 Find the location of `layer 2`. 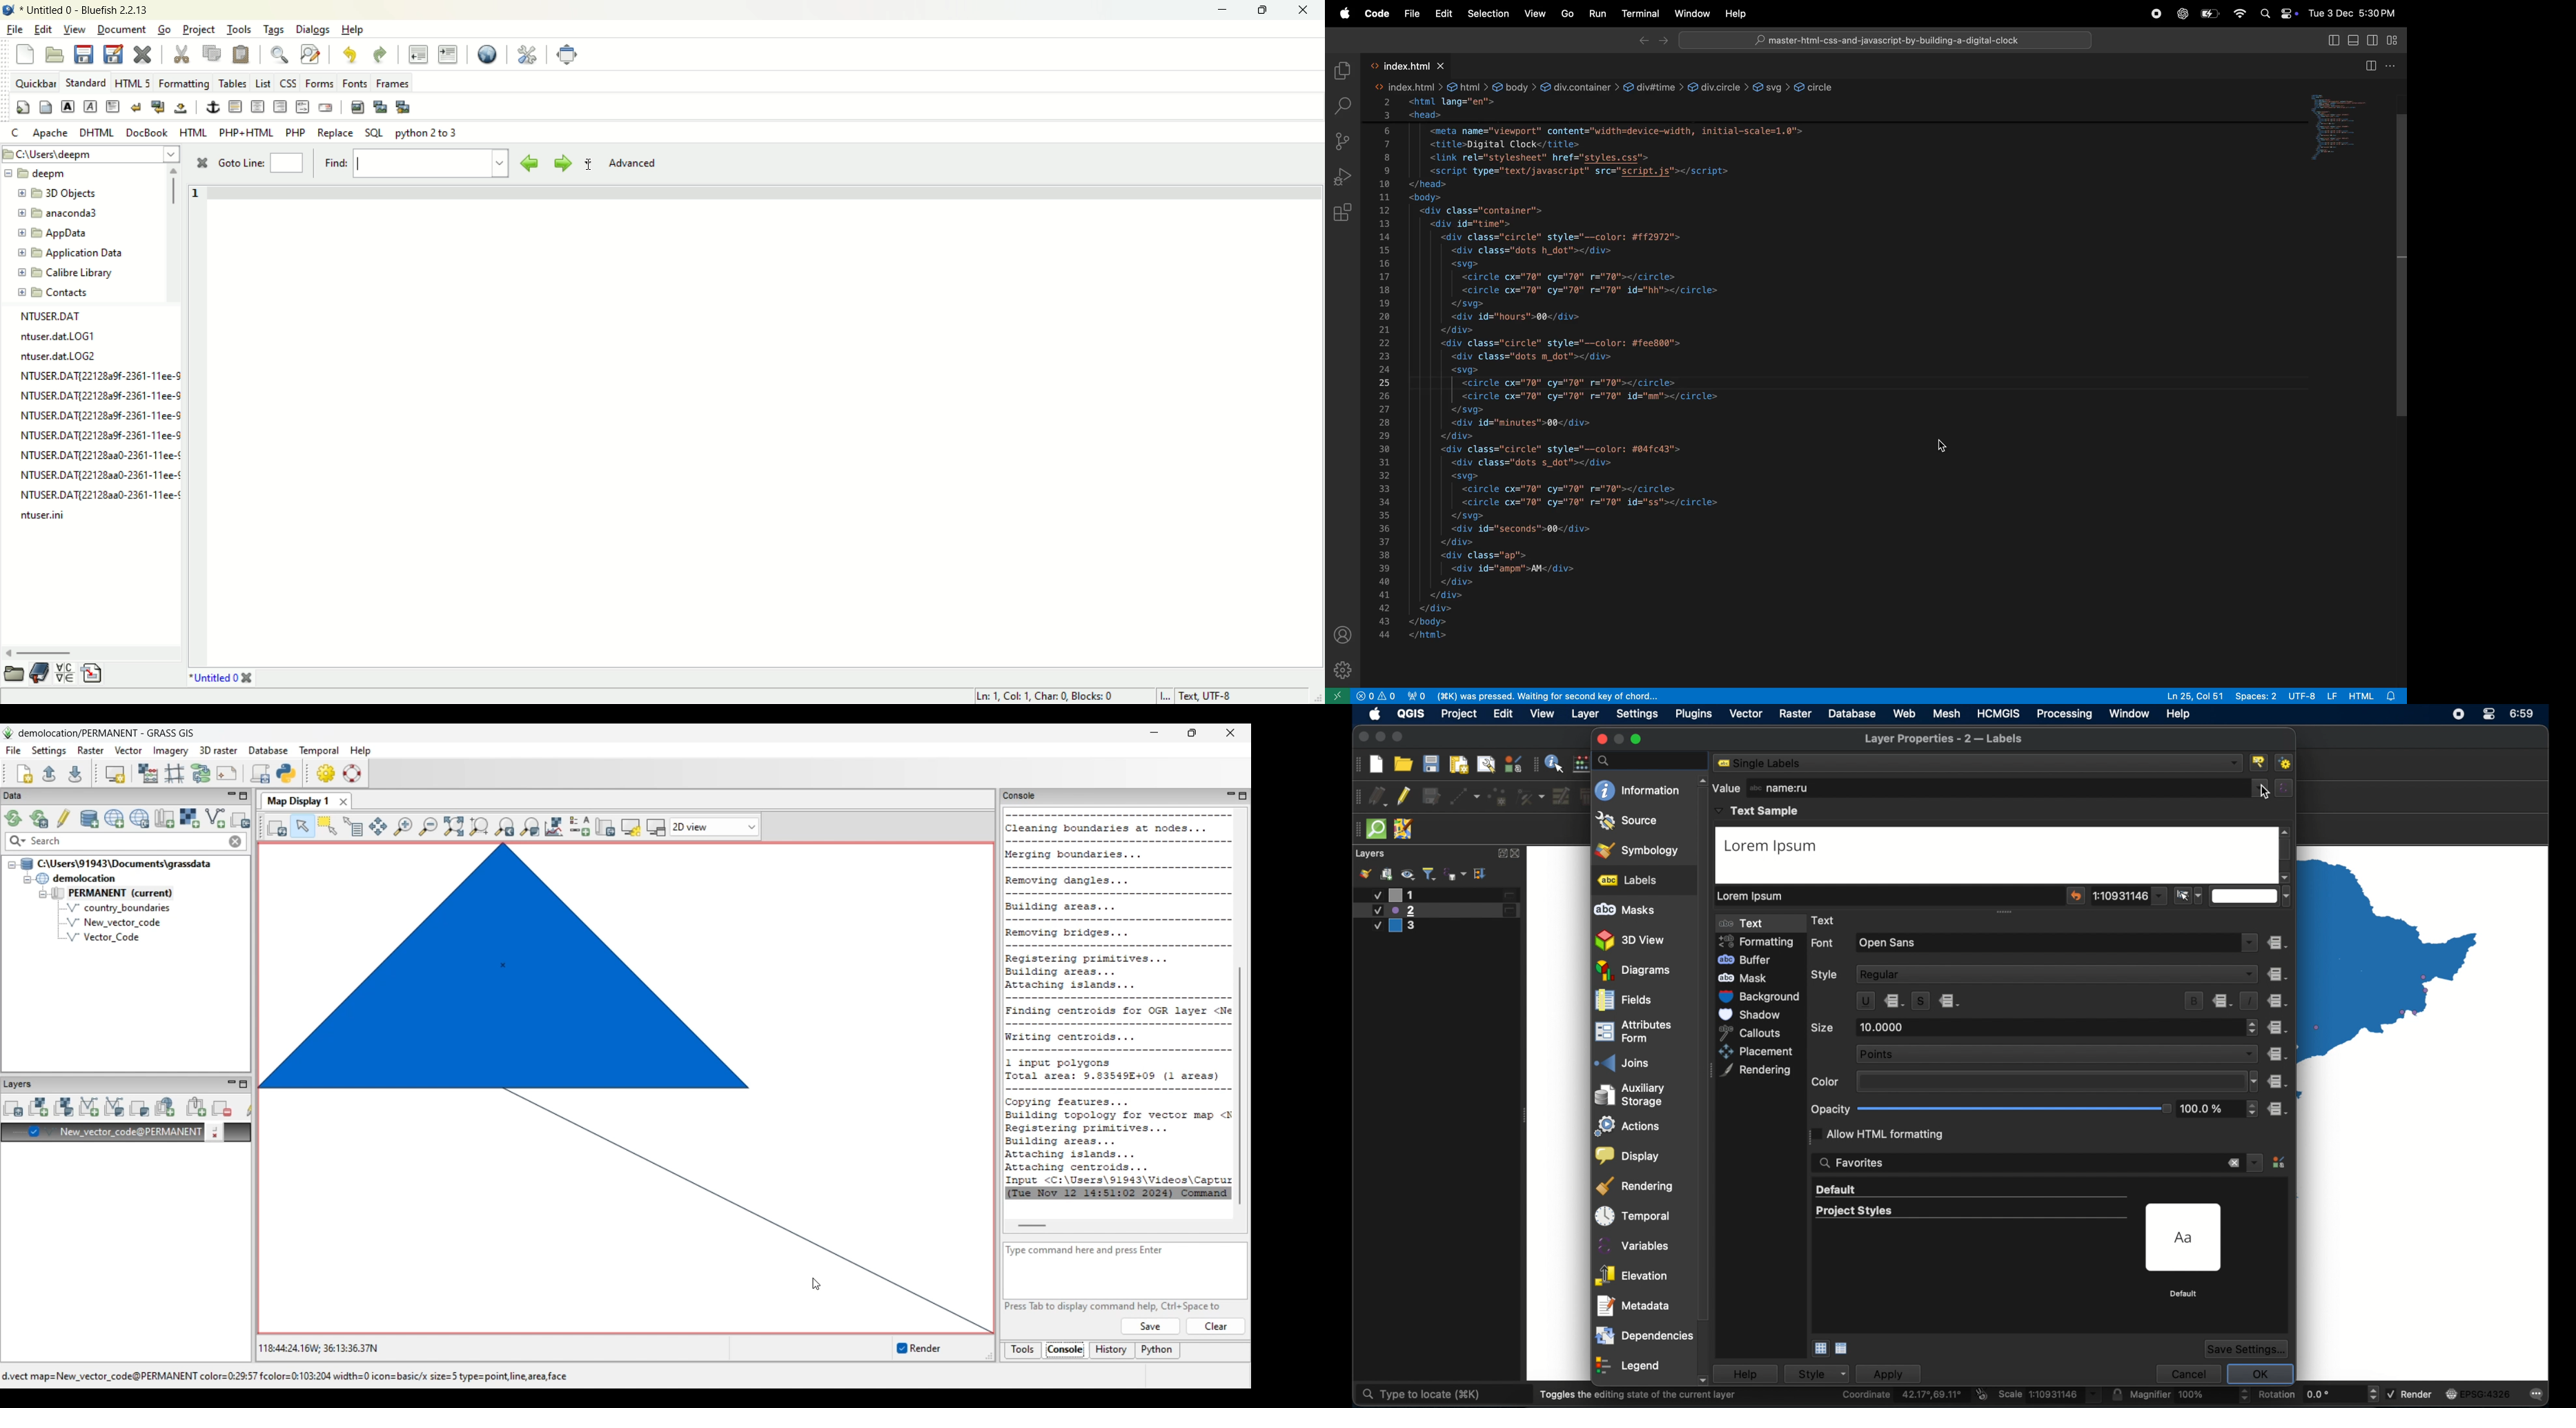

layer 2 is located at coordinates (1436, 911).